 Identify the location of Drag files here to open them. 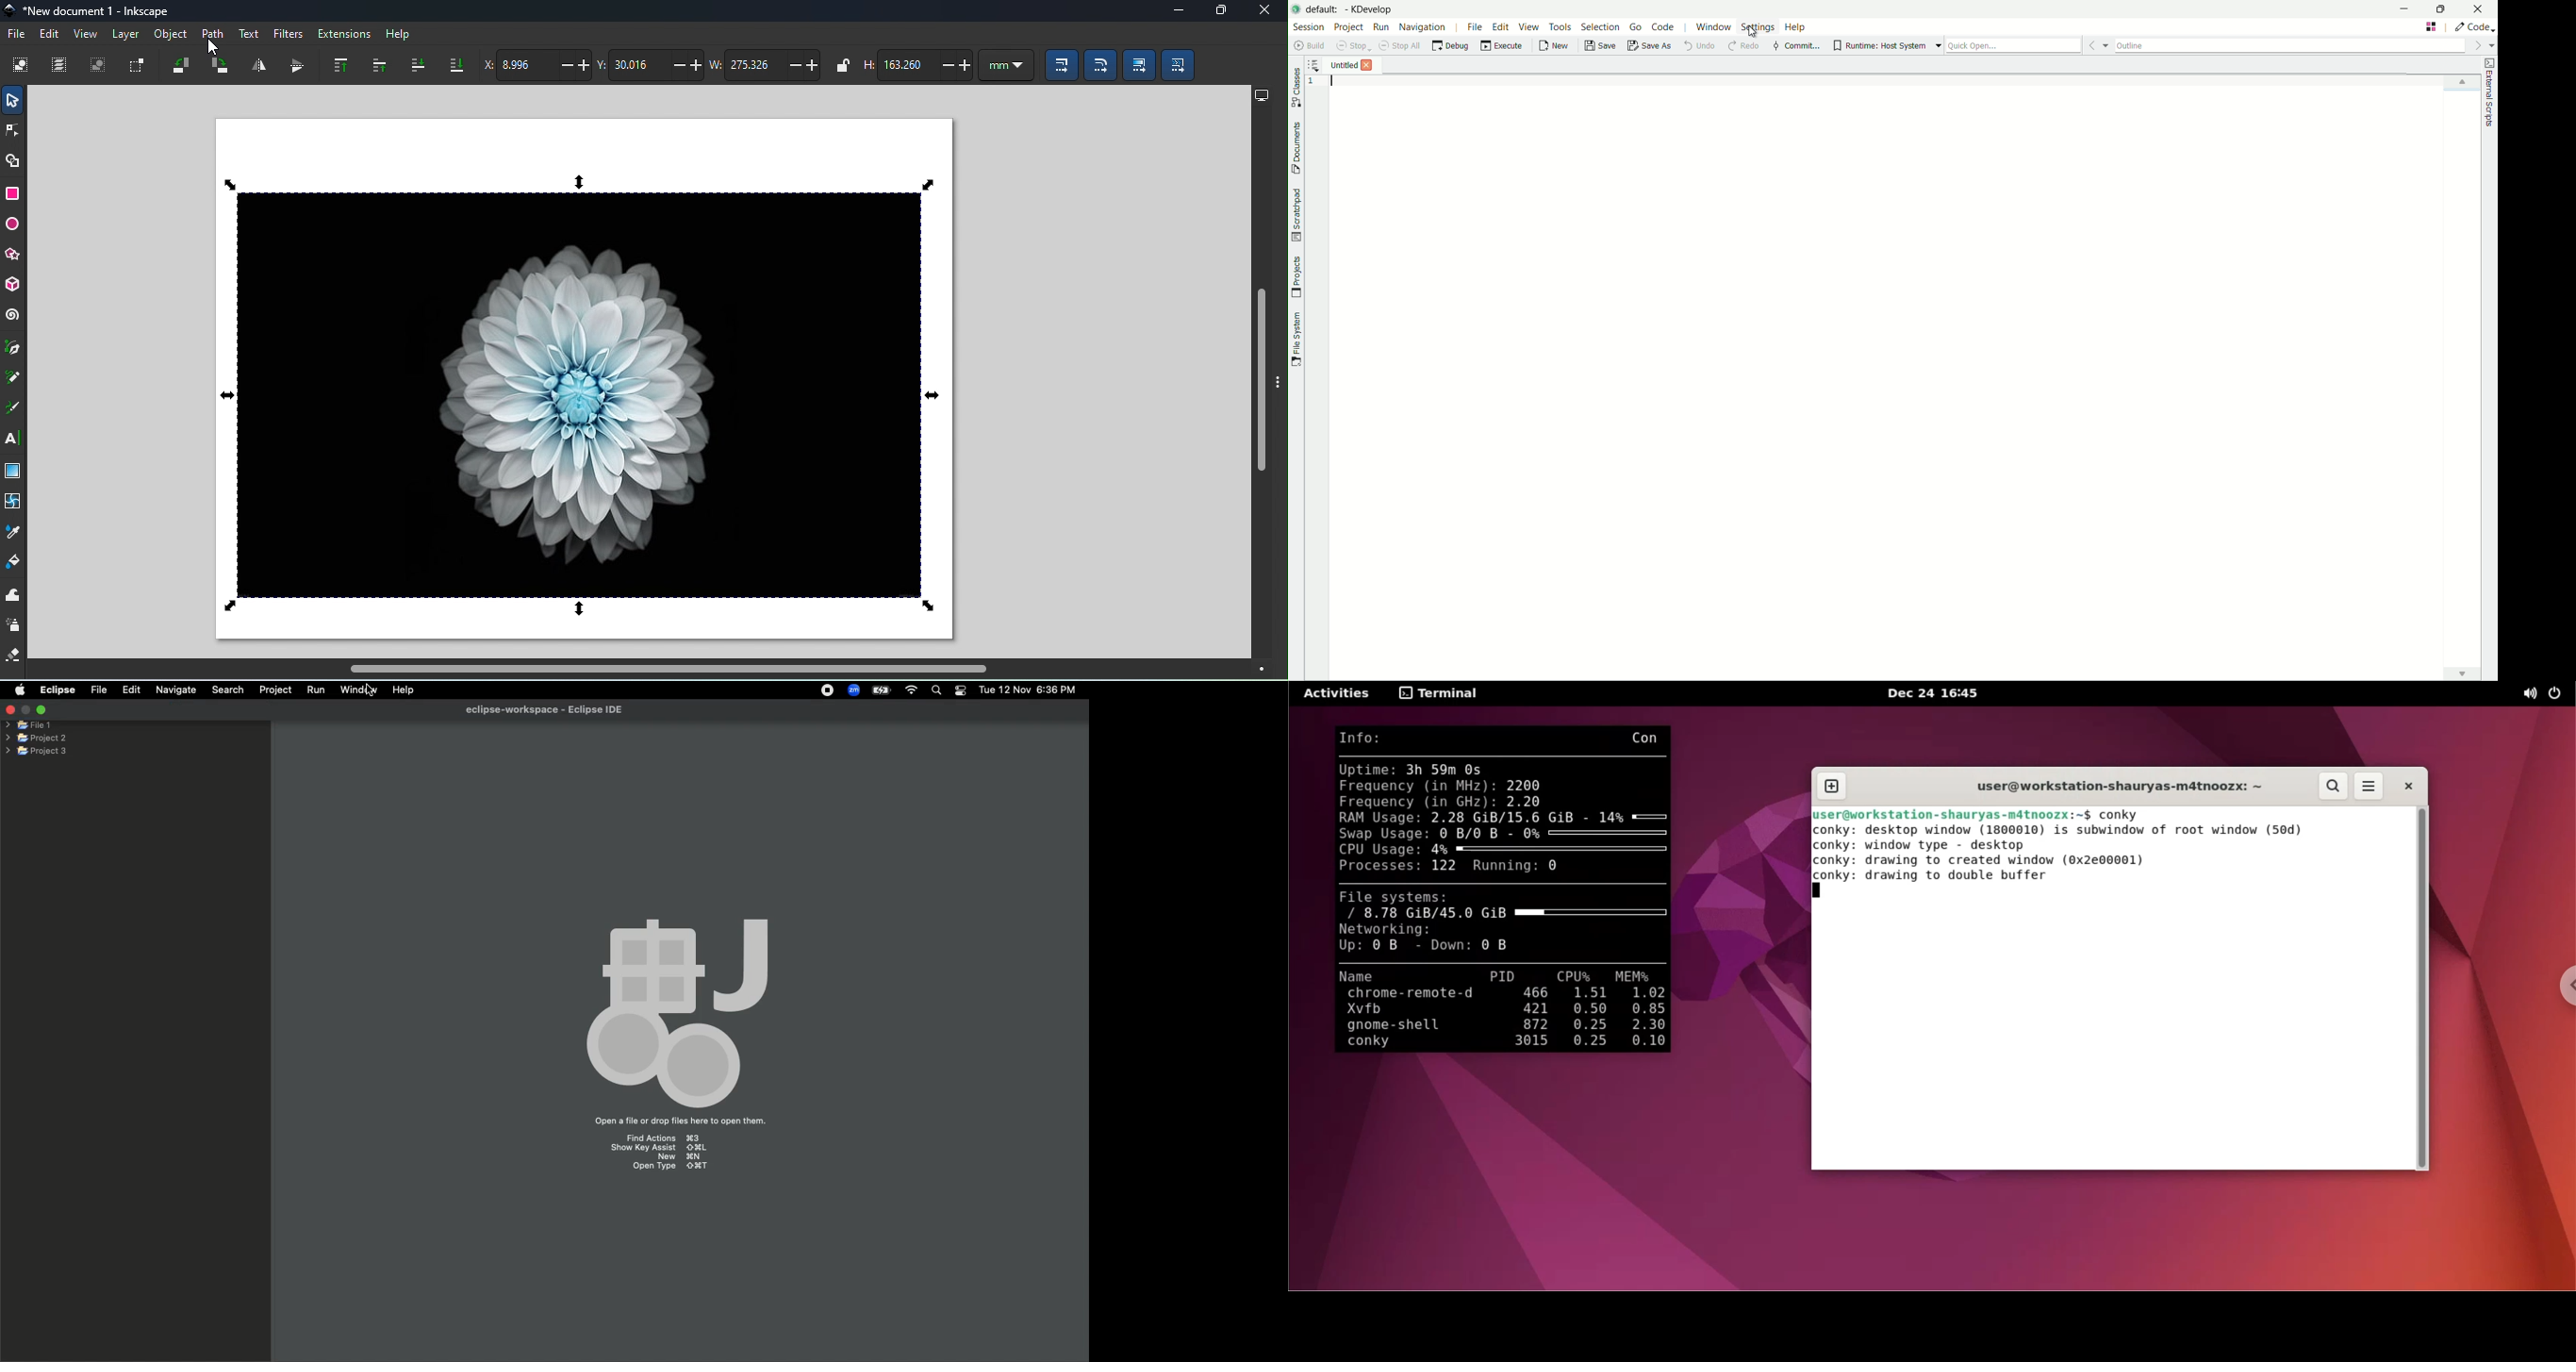
(679, 1122).